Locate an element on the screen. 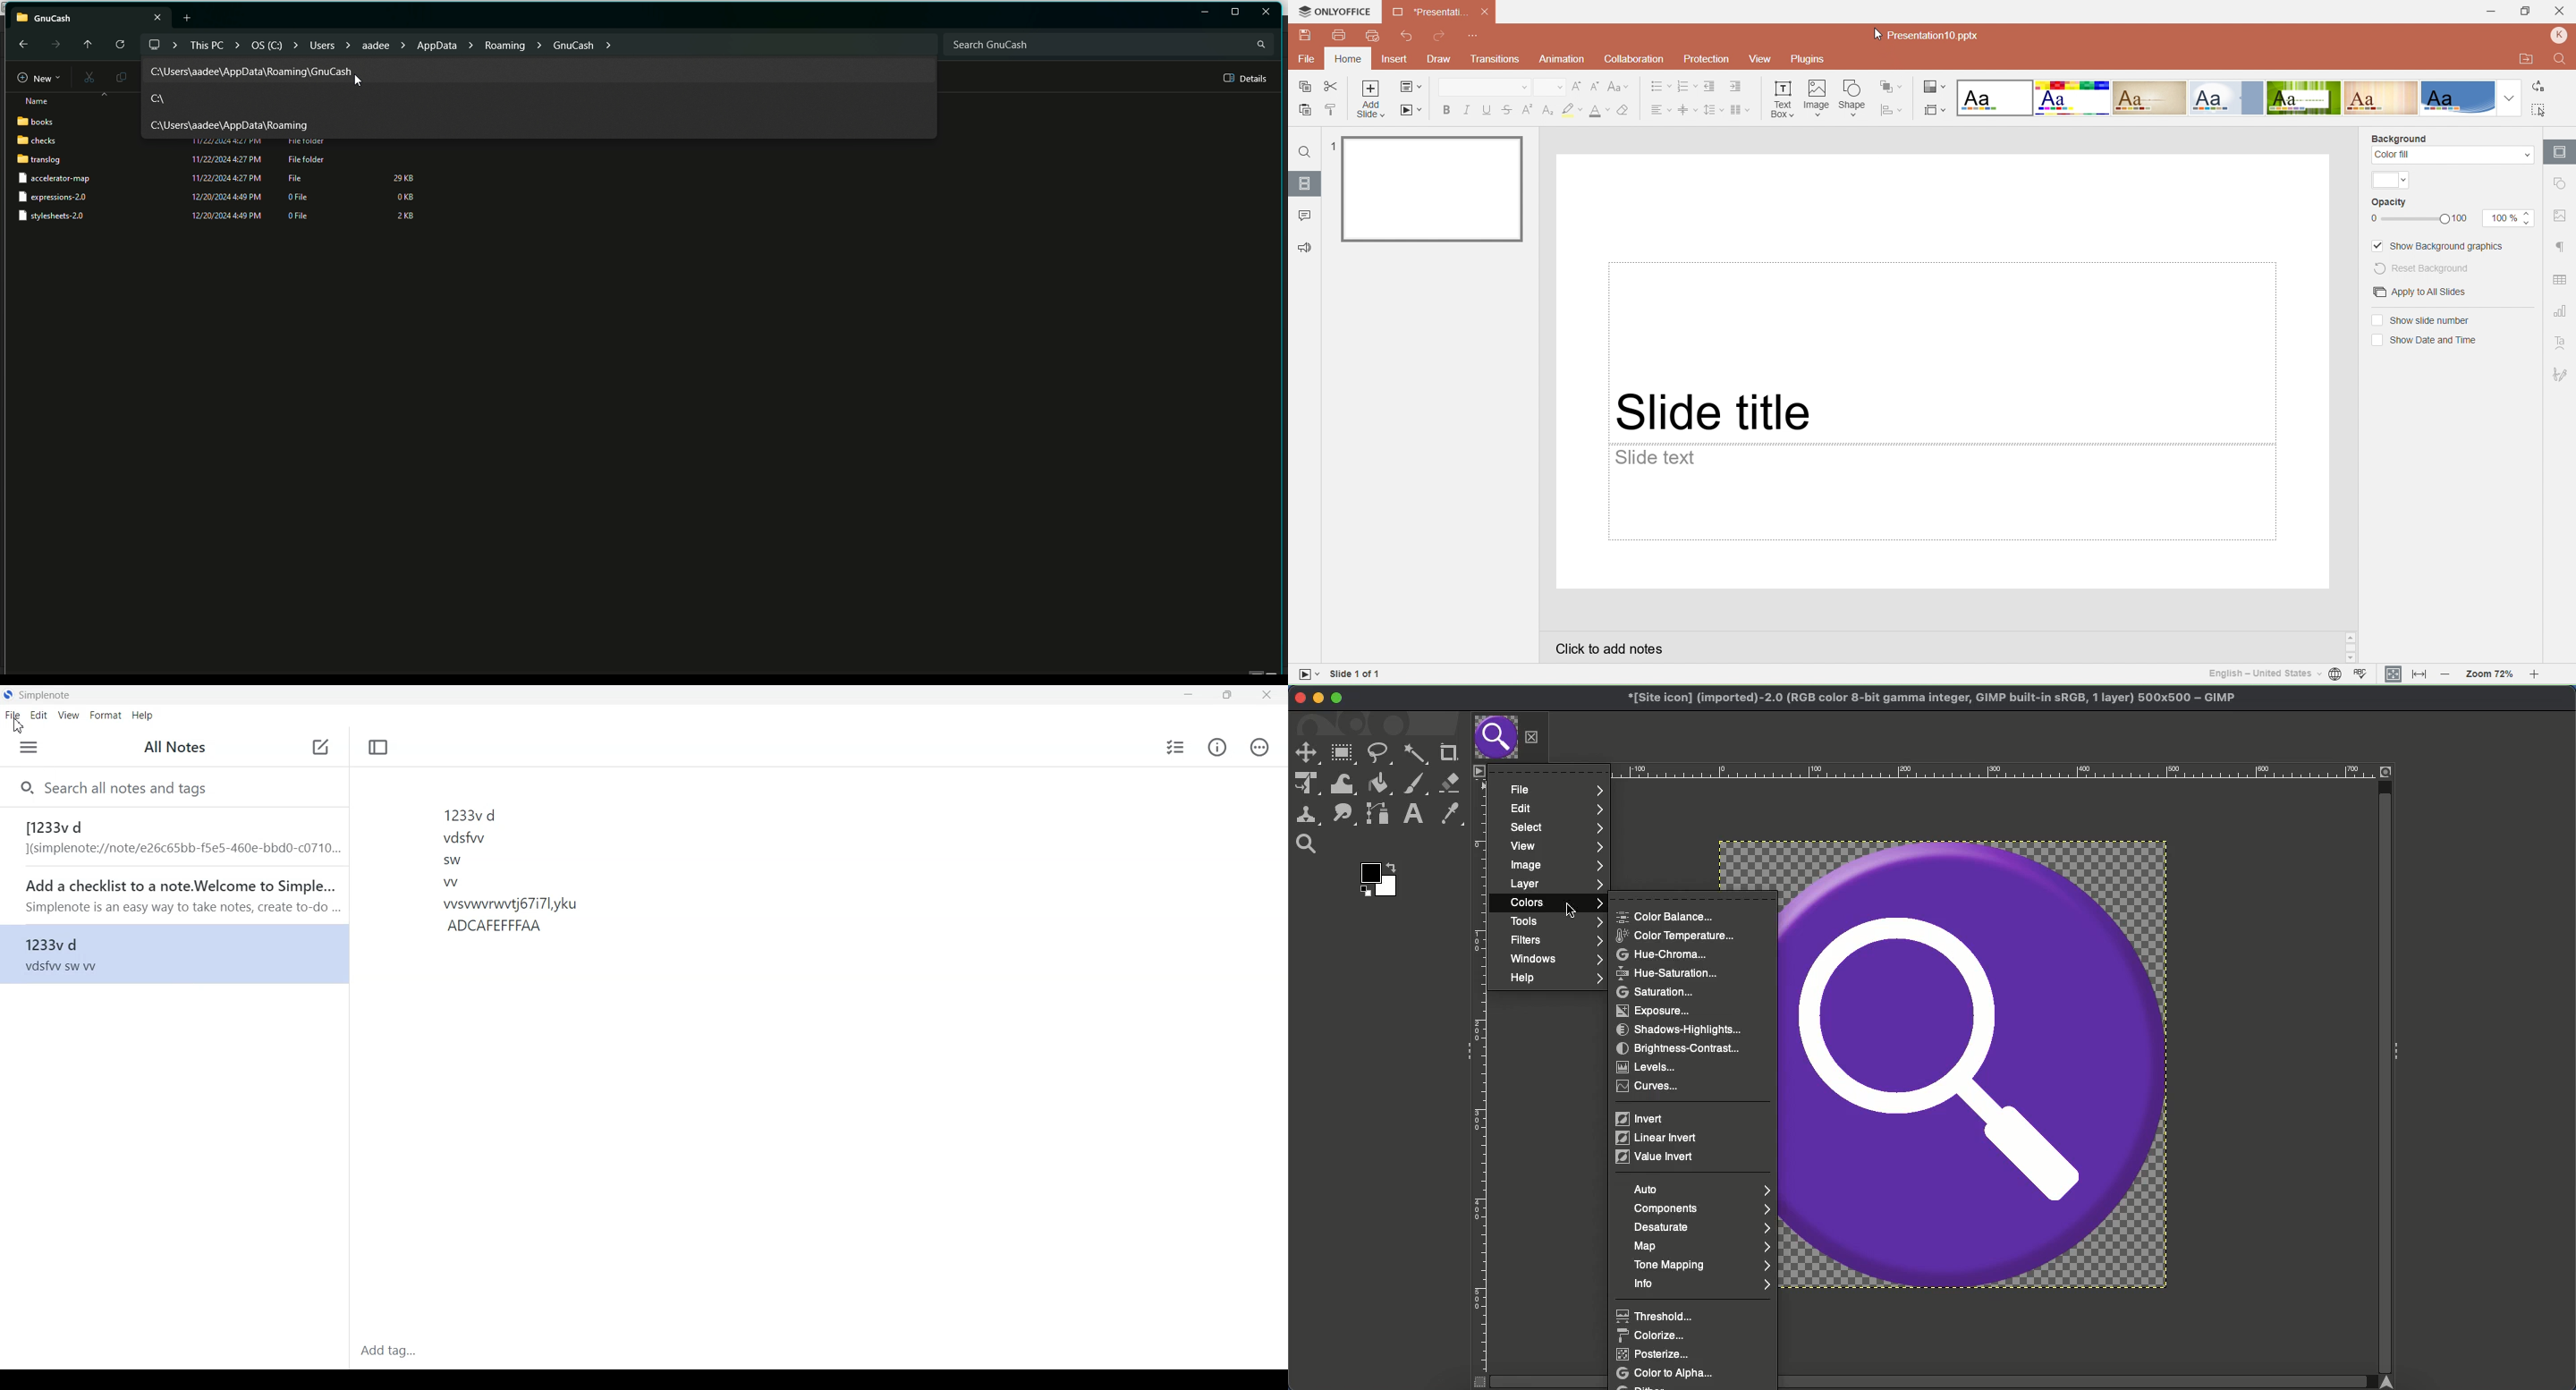 The height and width of the screenshot is (1400, 2576). Increase indent is located at coordinates (1737, 88).